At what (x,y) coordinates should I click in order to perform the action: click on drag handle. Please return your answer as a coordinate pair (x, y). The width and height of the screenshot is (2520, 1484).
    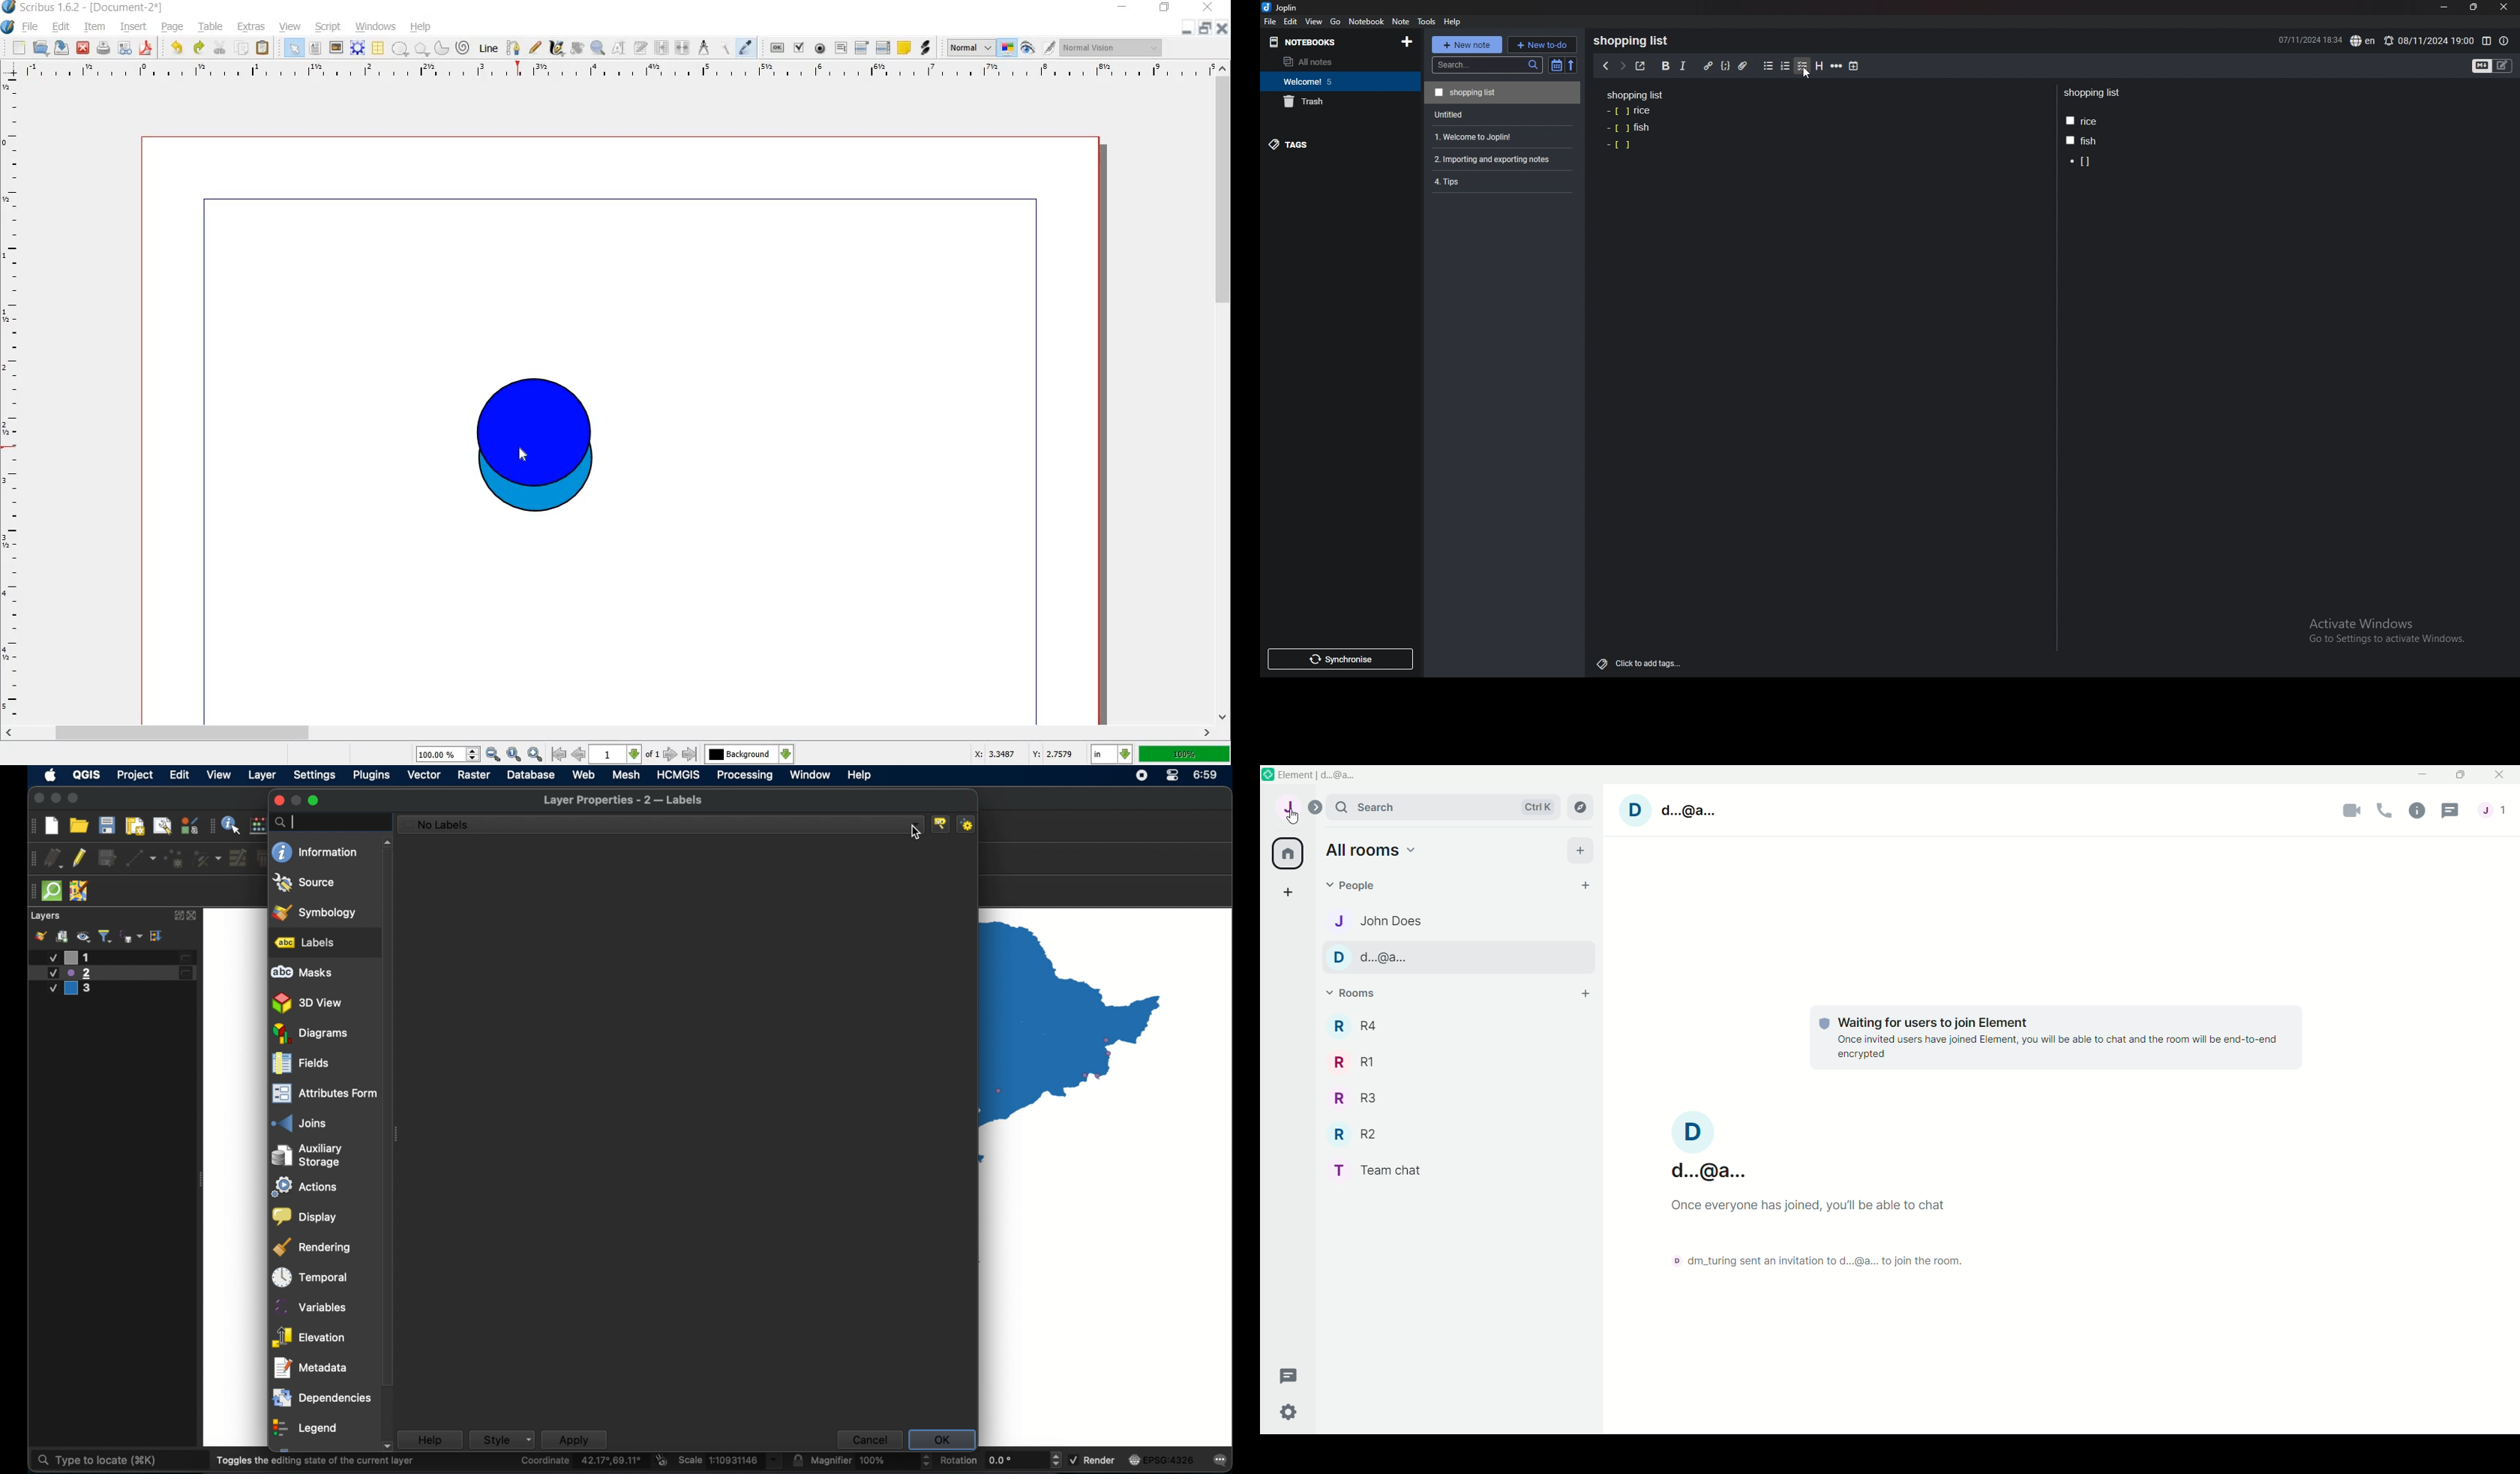
    Looking at the image, I should click on (31, 826).